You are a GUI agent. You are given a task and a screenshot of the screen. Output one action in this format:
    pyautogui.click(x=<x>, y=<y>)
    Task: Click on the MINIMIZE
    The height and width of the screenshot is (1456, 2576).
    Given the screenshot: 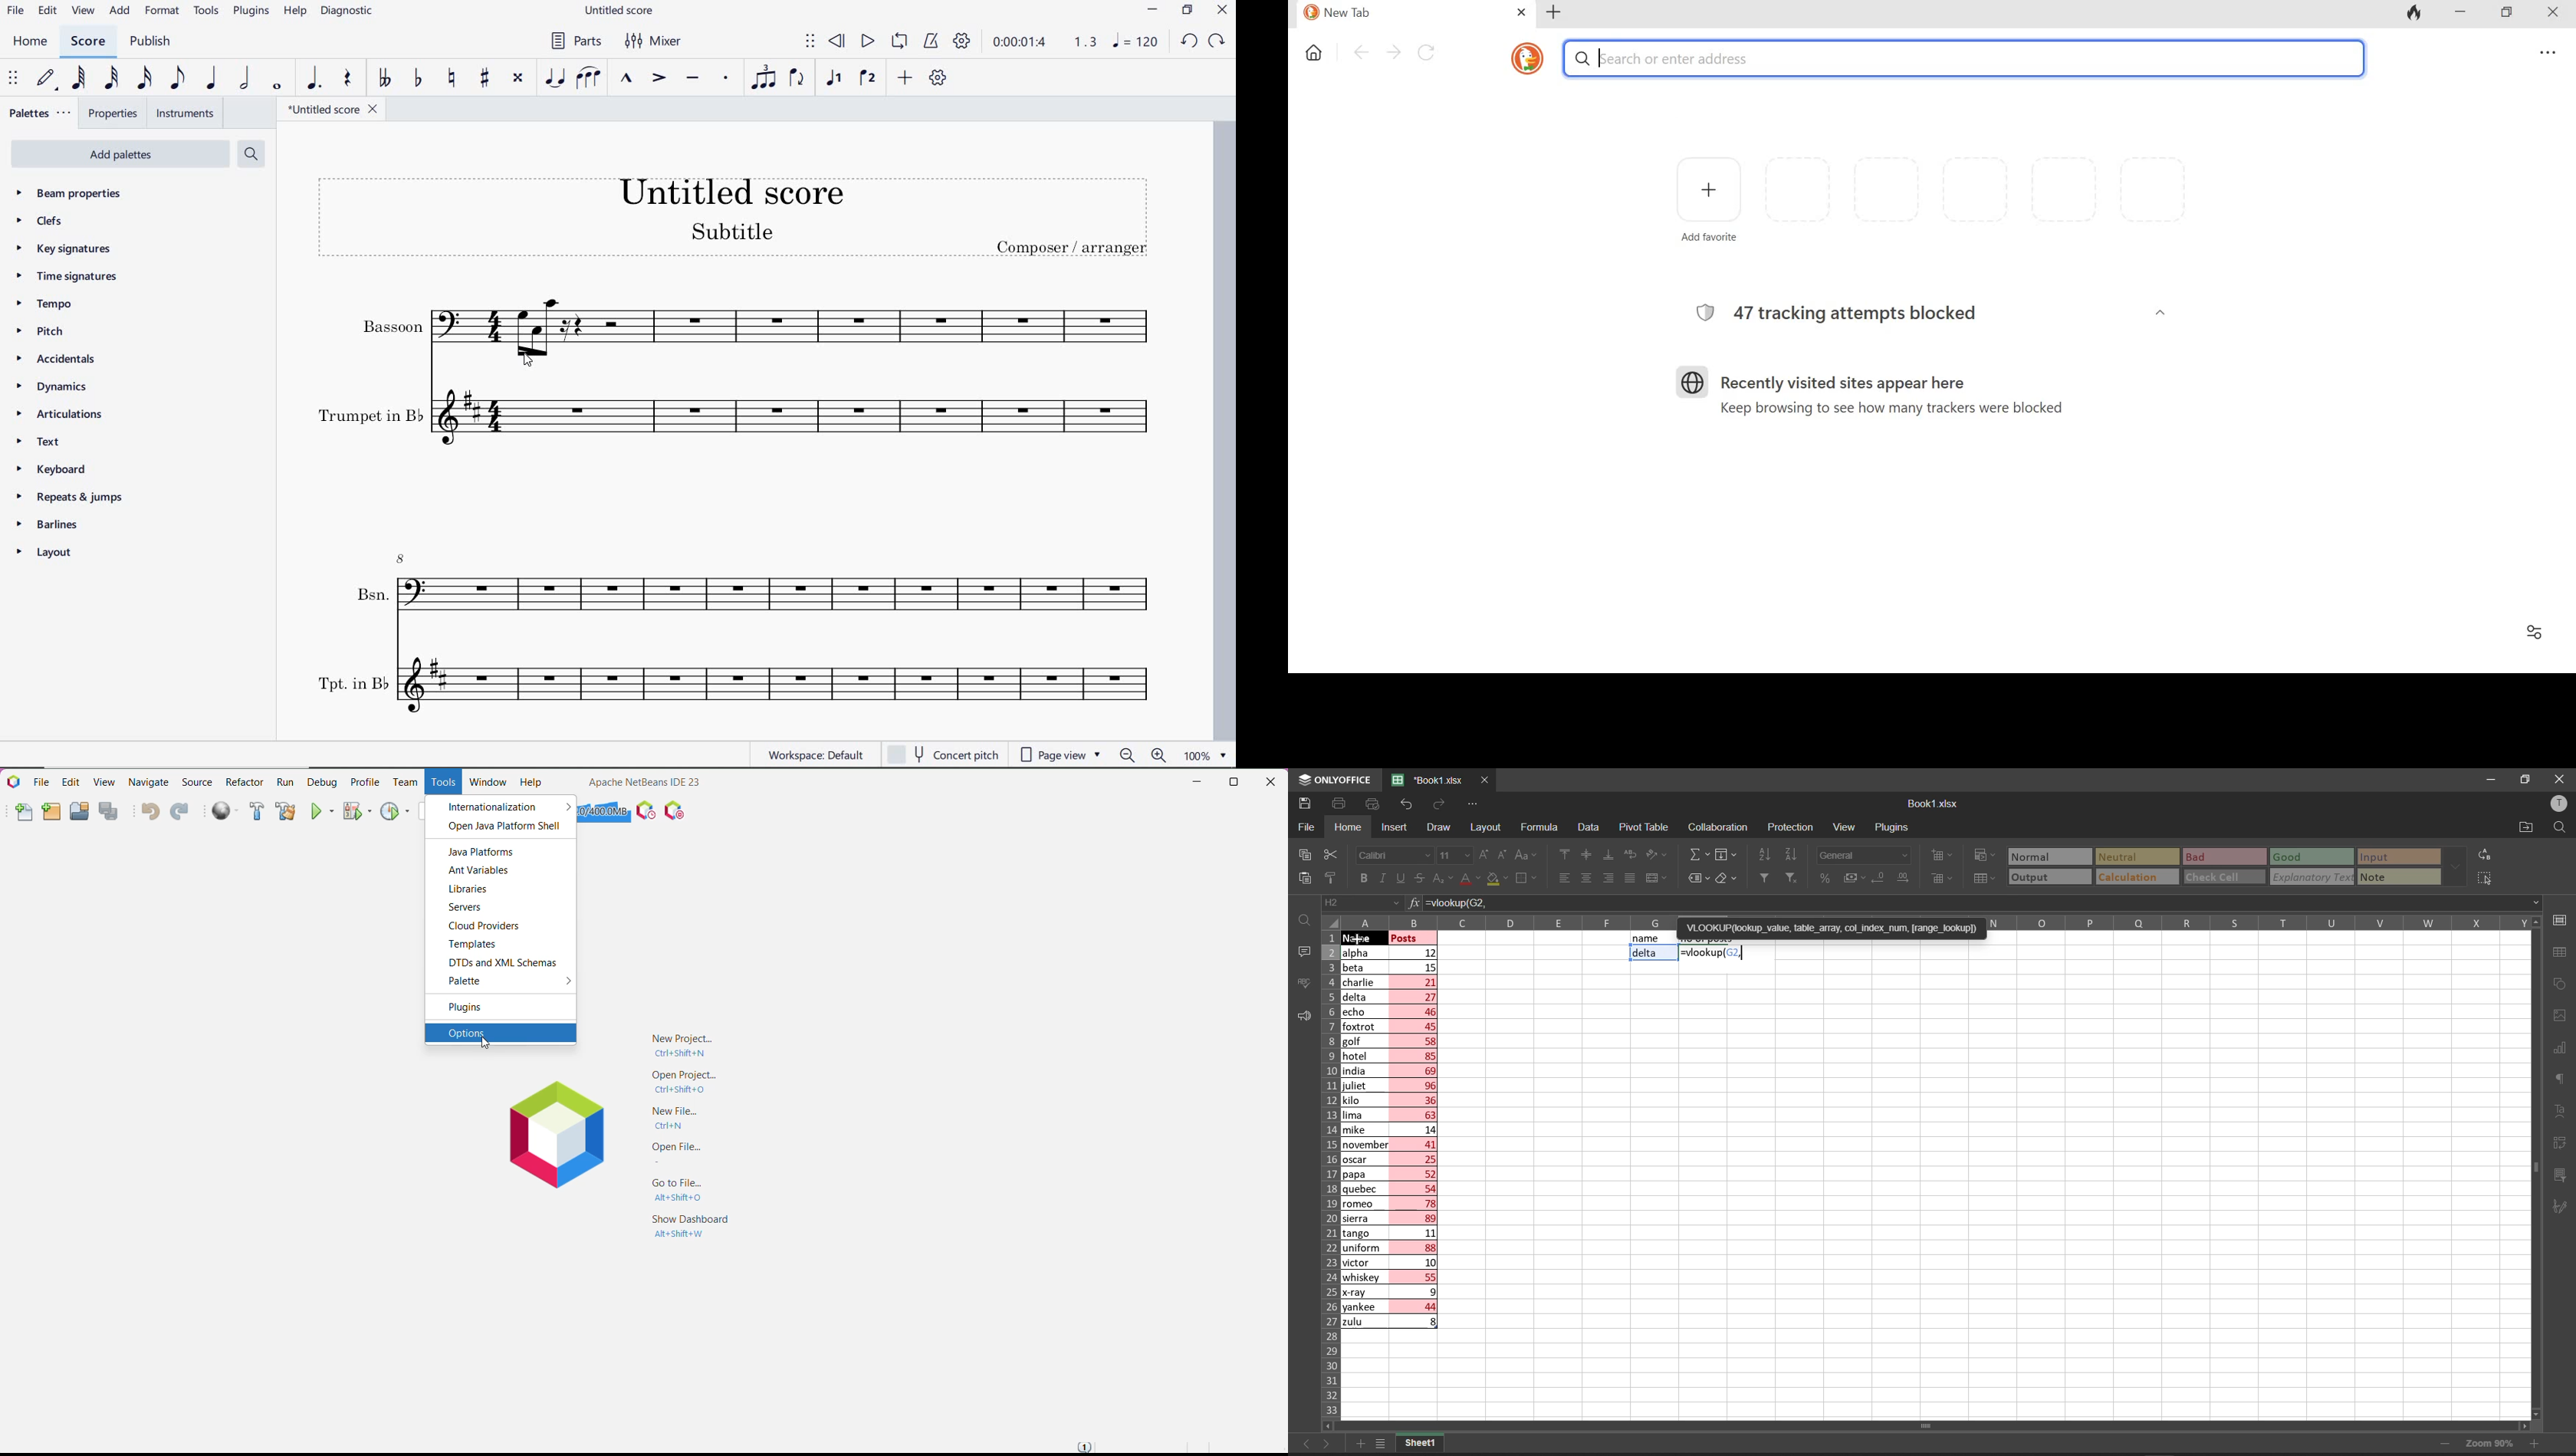 What is the action you would take?
    pyautogui.click(x=1153, y=10)
    